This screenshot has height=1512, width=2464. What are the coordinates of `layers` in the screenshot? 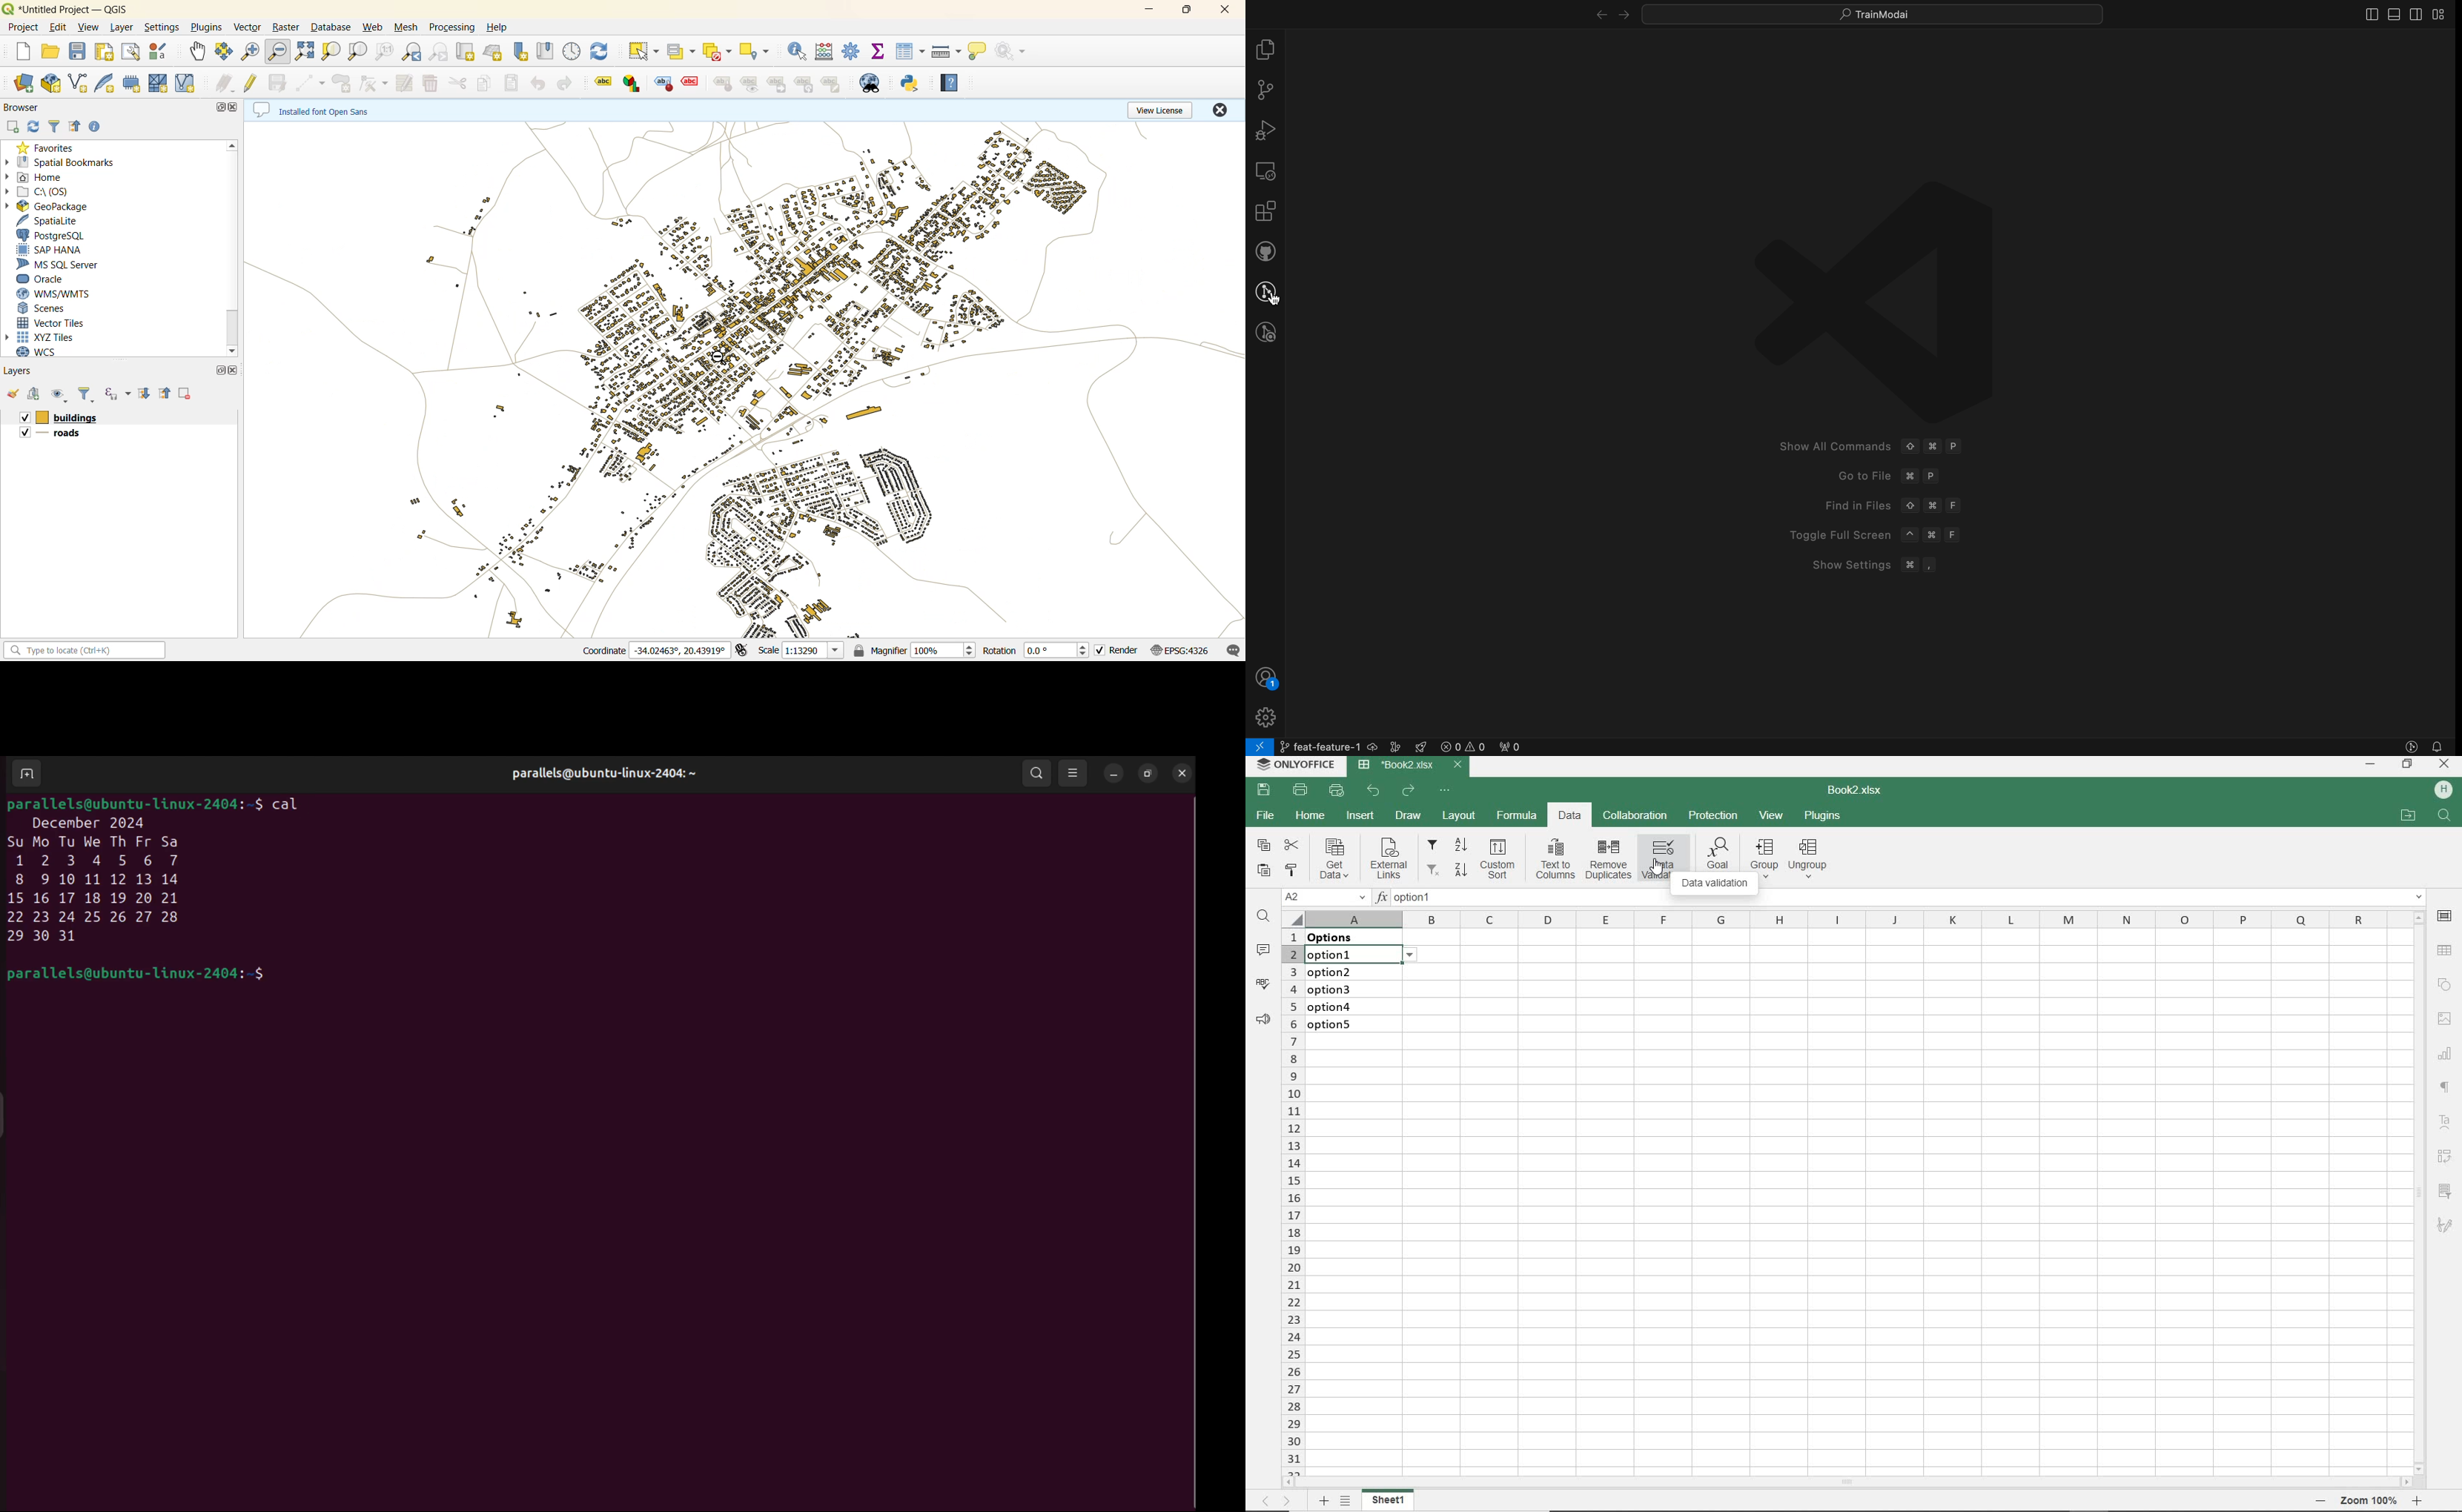 It's located at (57, 435).